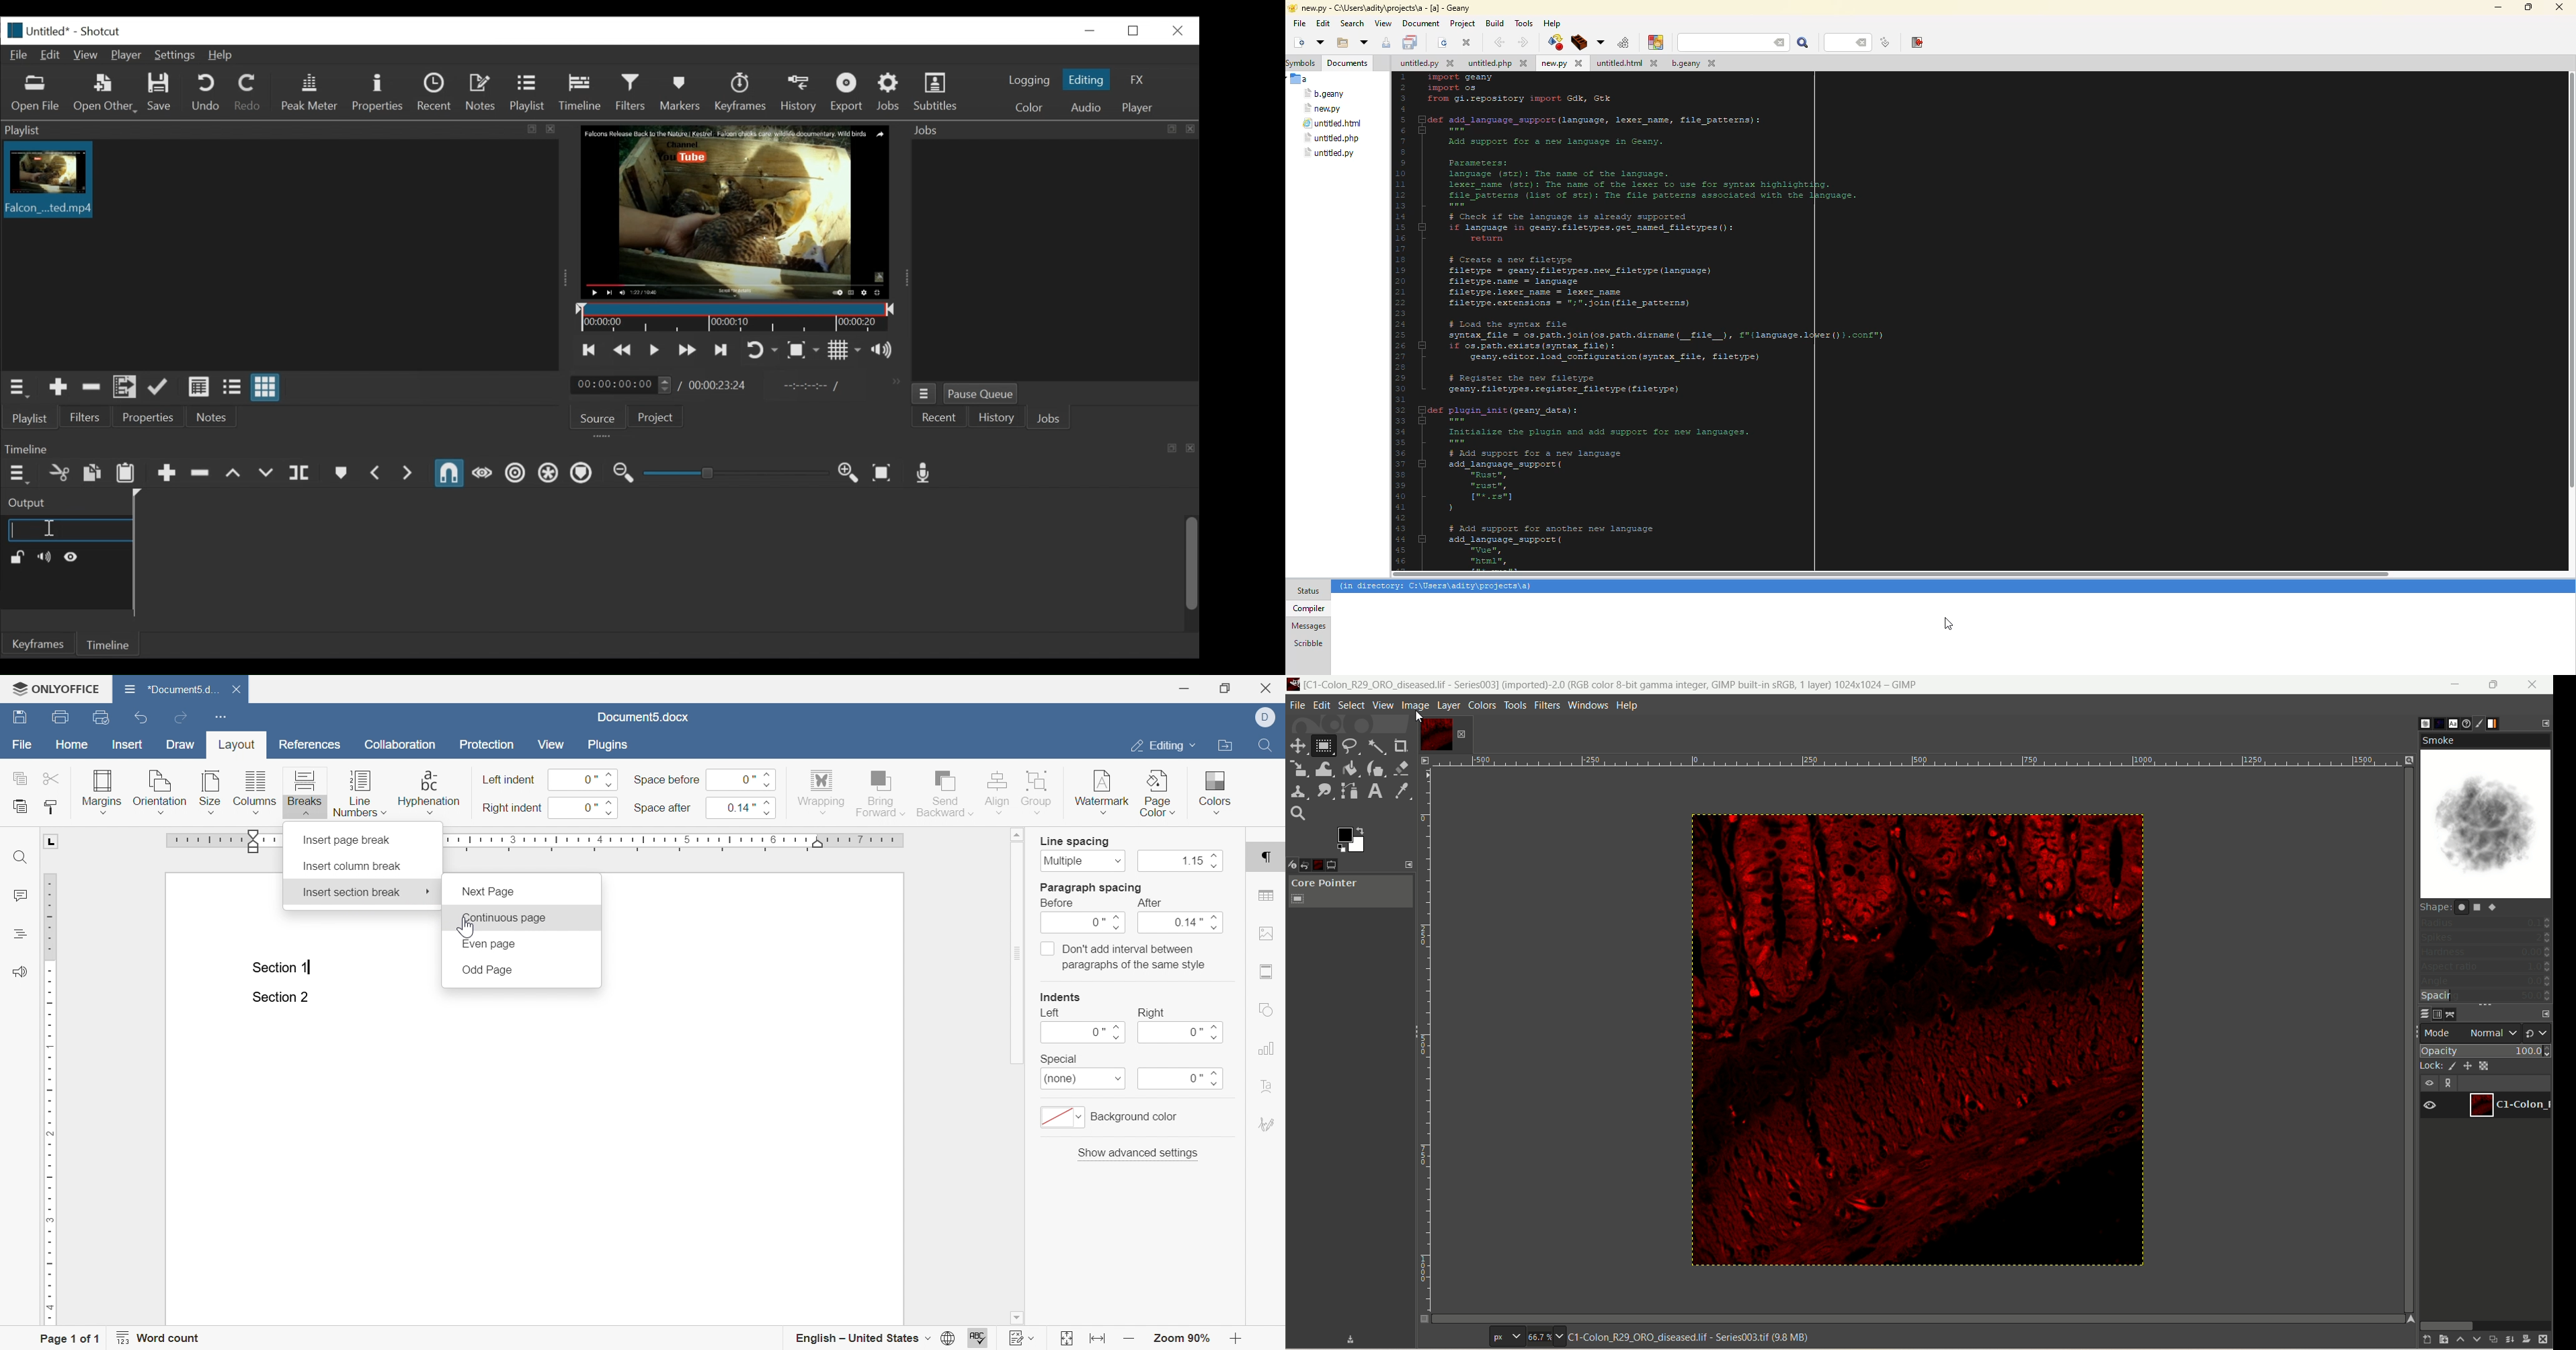  I want to click on breaks, so click(305, 792).